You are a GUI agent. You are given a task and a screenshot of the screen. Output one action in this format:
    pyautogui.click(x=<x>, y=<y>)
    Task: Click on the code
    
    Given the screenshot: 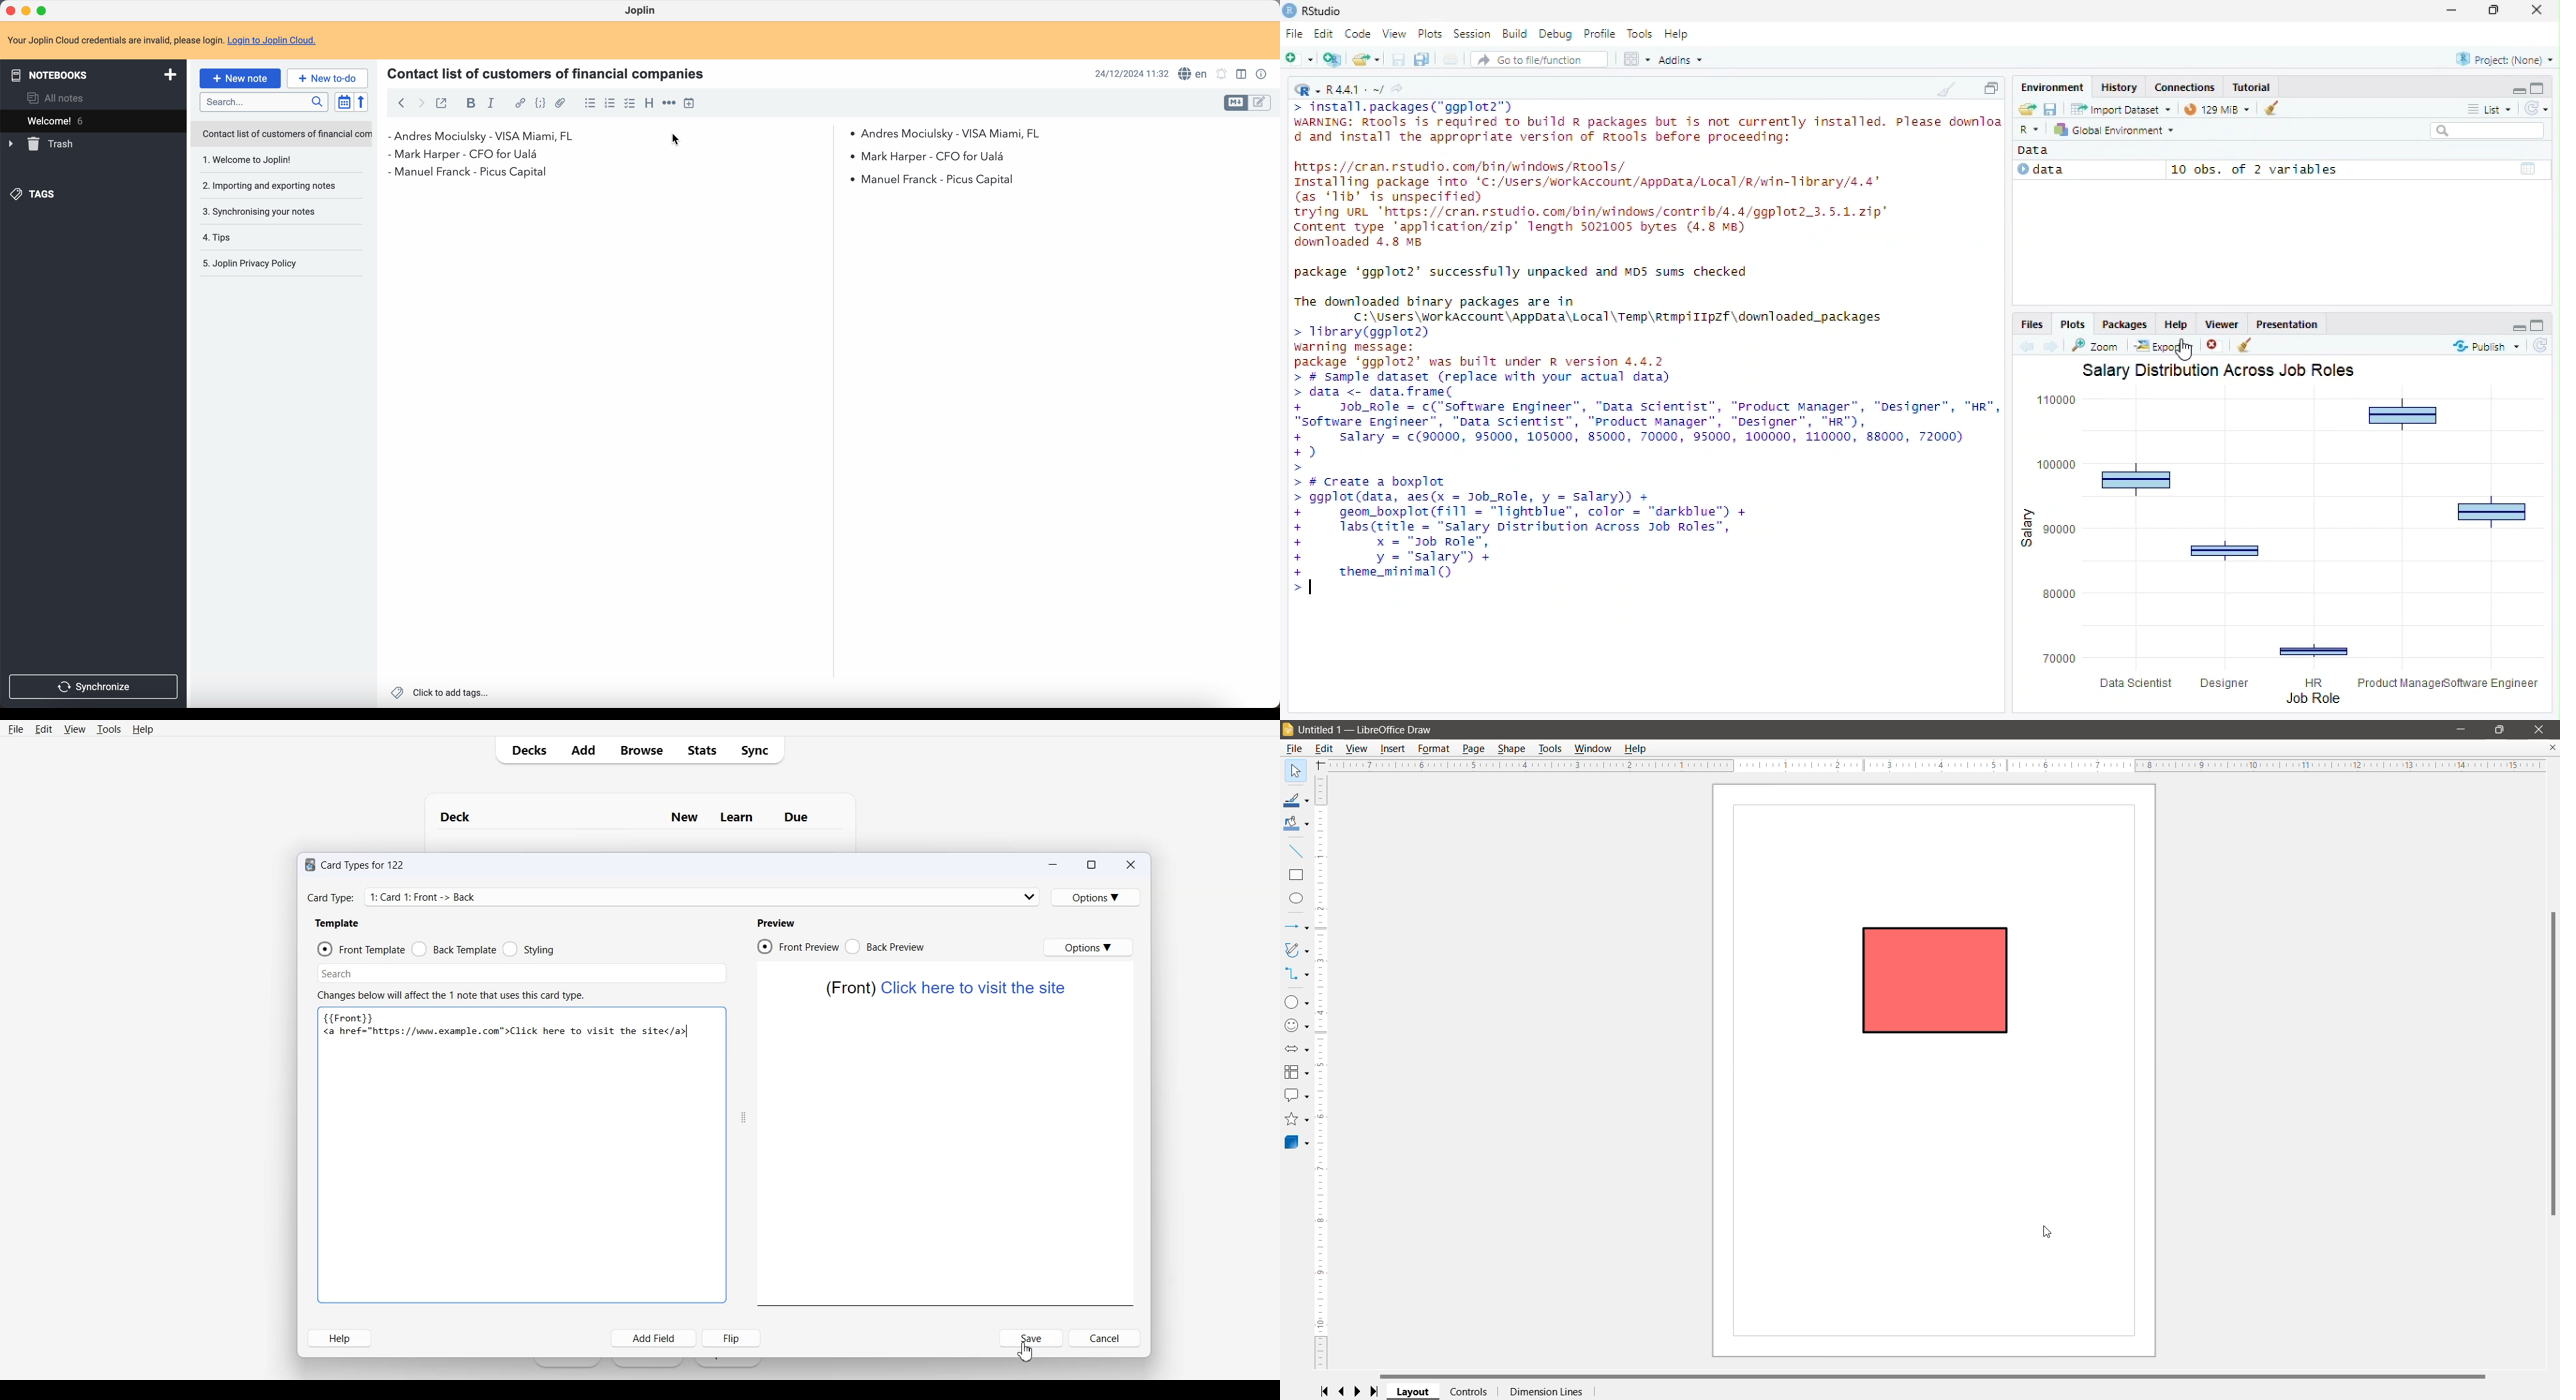 What is the action you would take?
    pyautogui.click(x=540, y=104)
    